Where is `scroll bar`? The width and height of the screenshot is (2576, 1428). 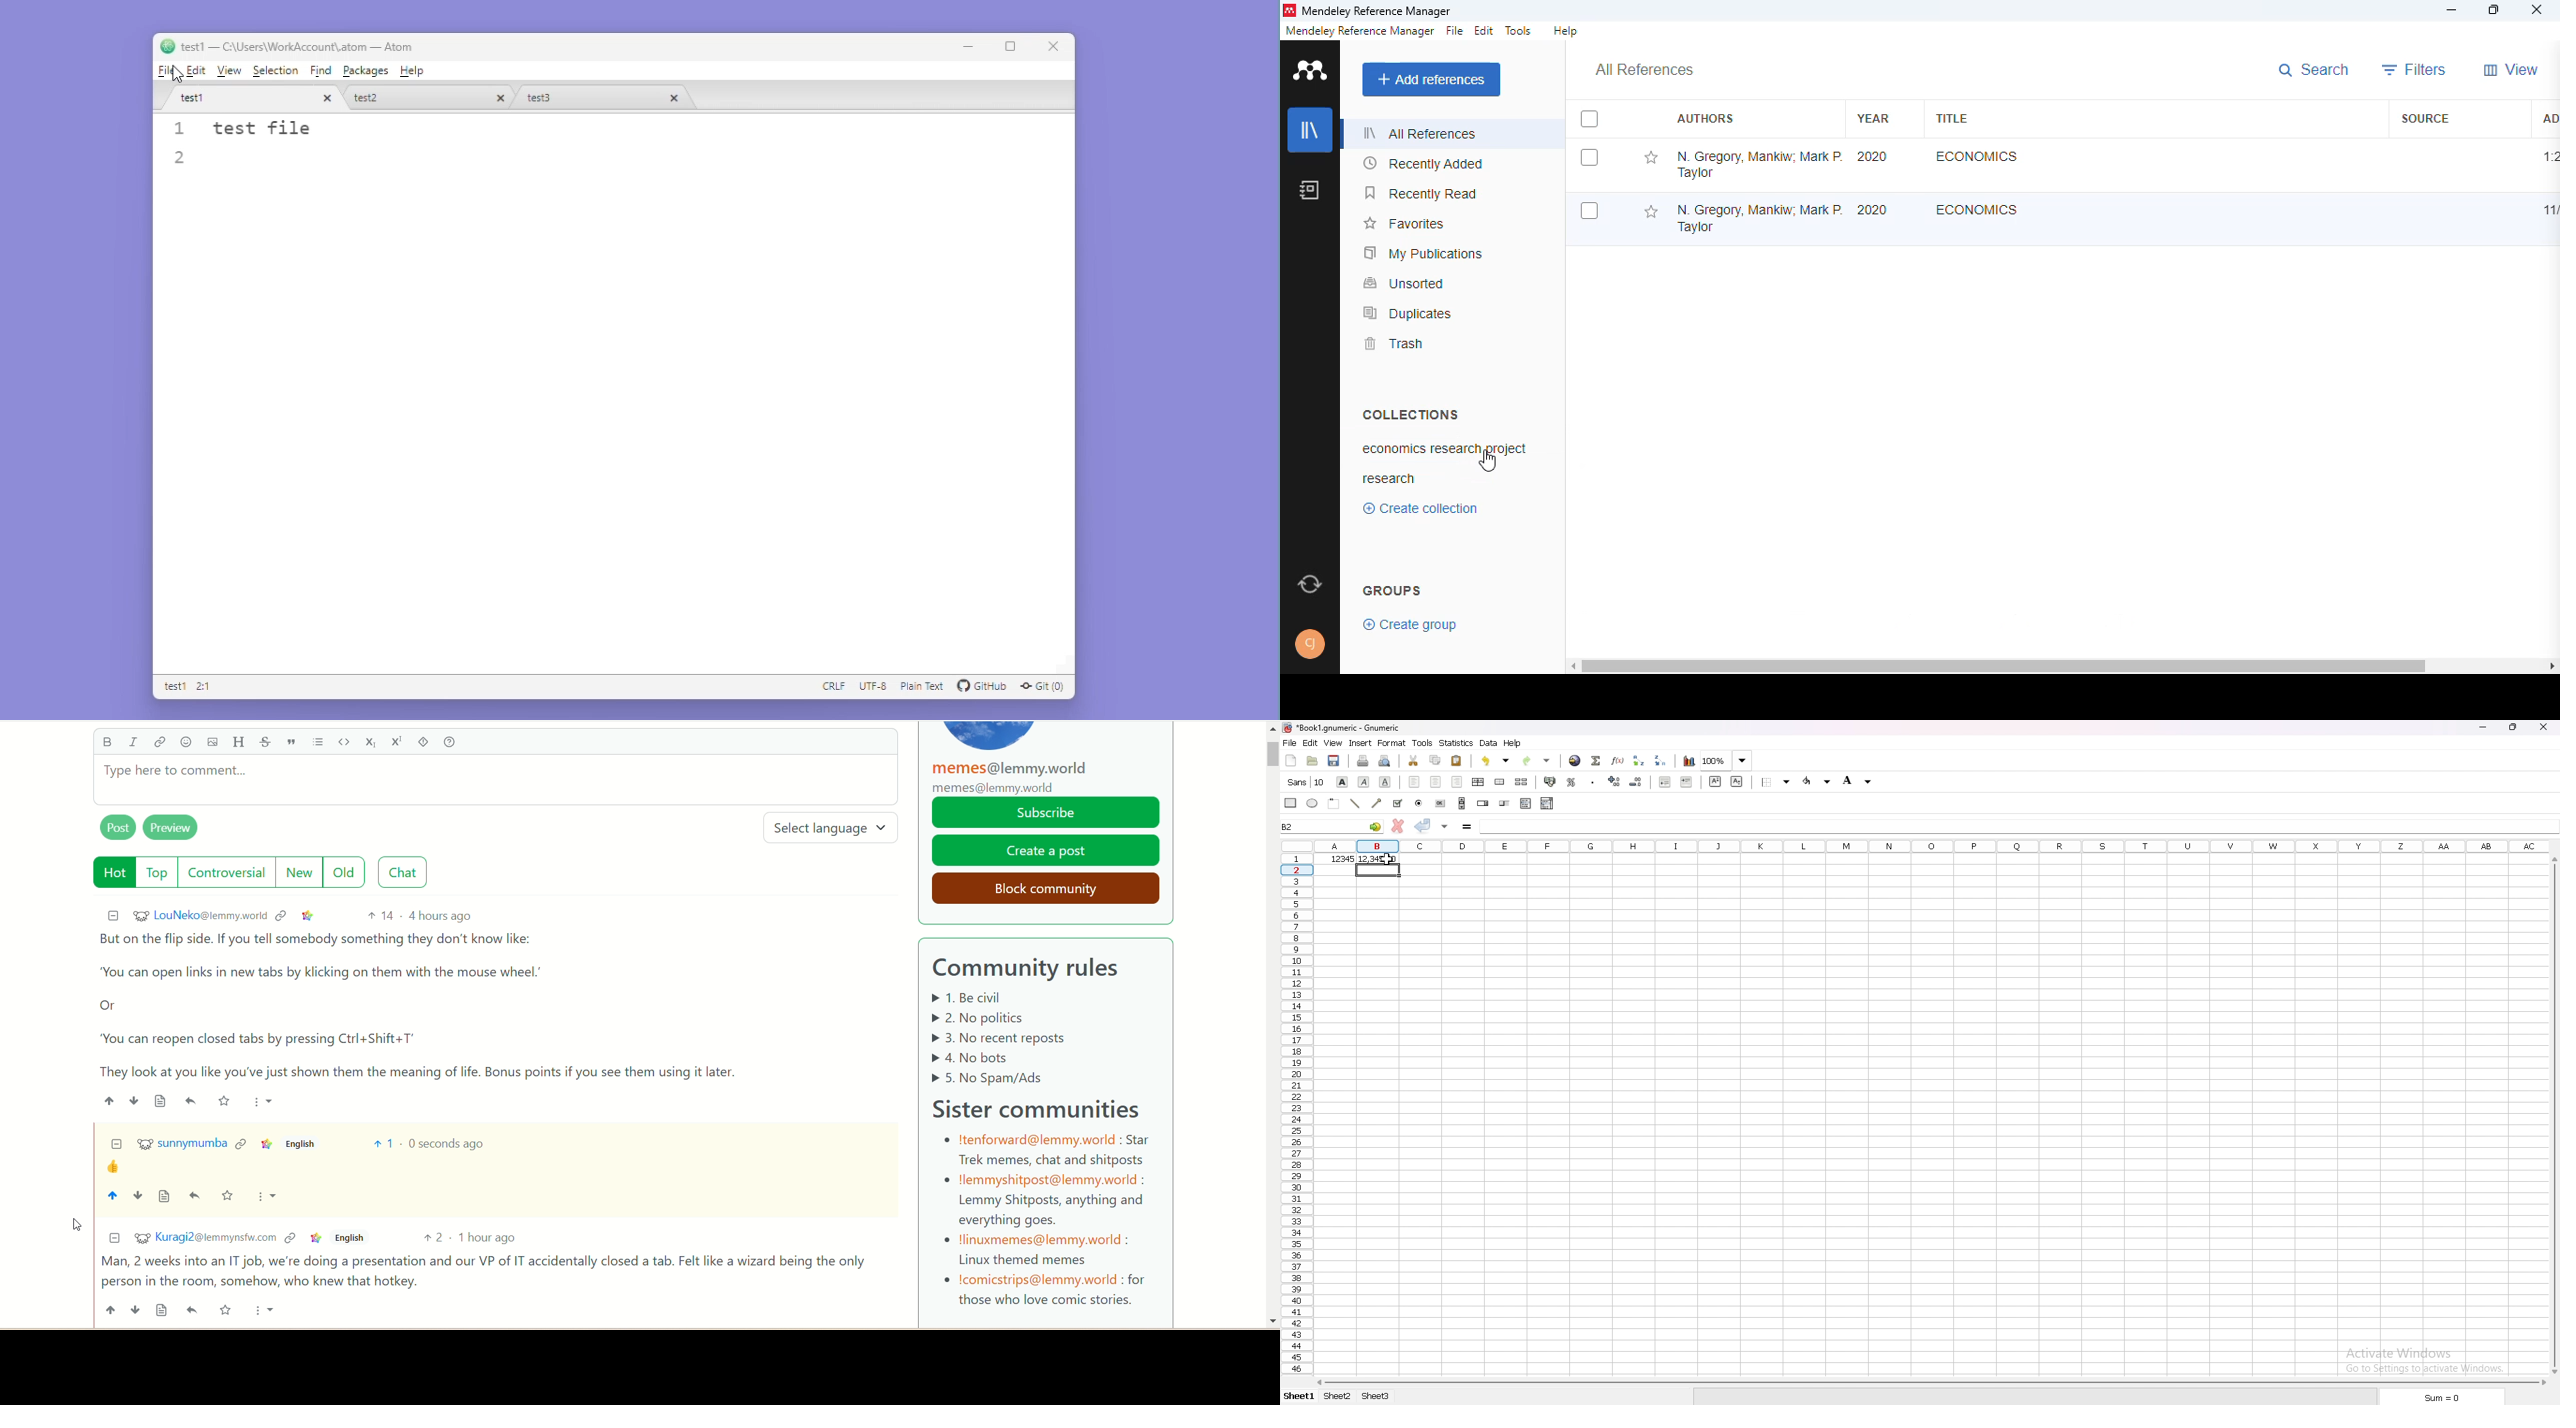 scroll bar is located at coordinates (2553, 1117).